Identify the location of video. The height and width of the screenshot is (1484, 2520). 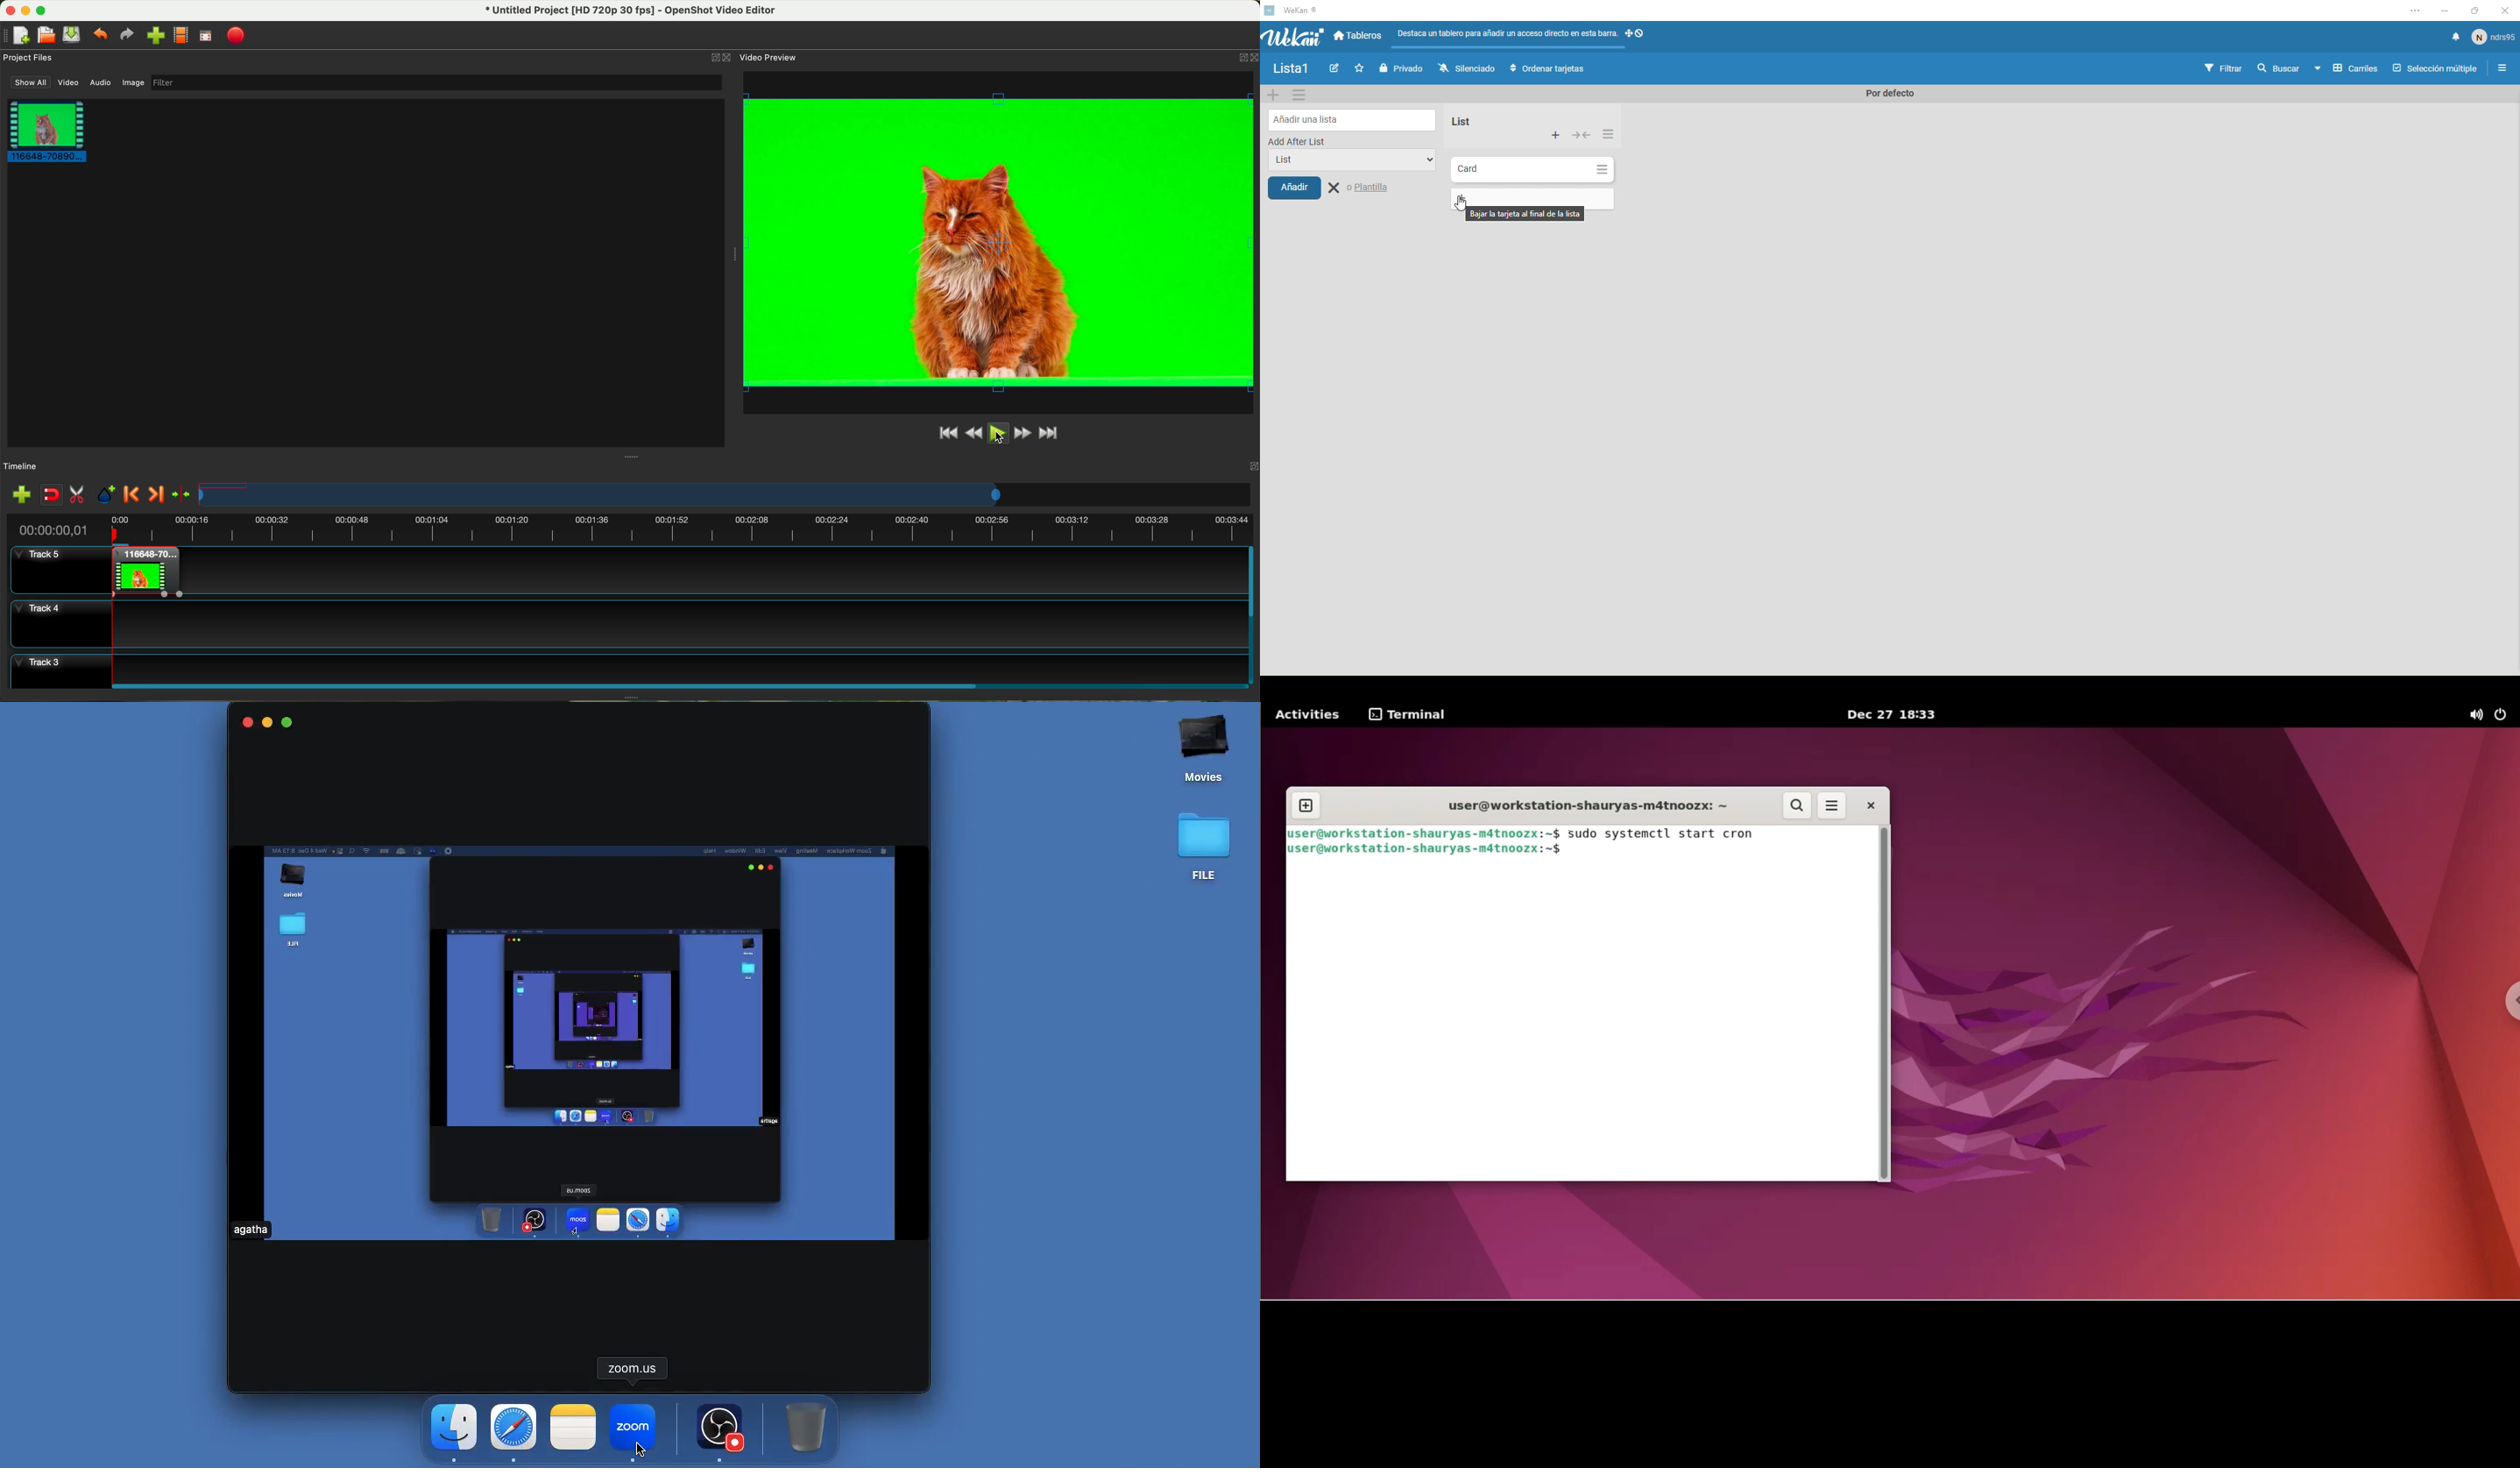
(69, 83).